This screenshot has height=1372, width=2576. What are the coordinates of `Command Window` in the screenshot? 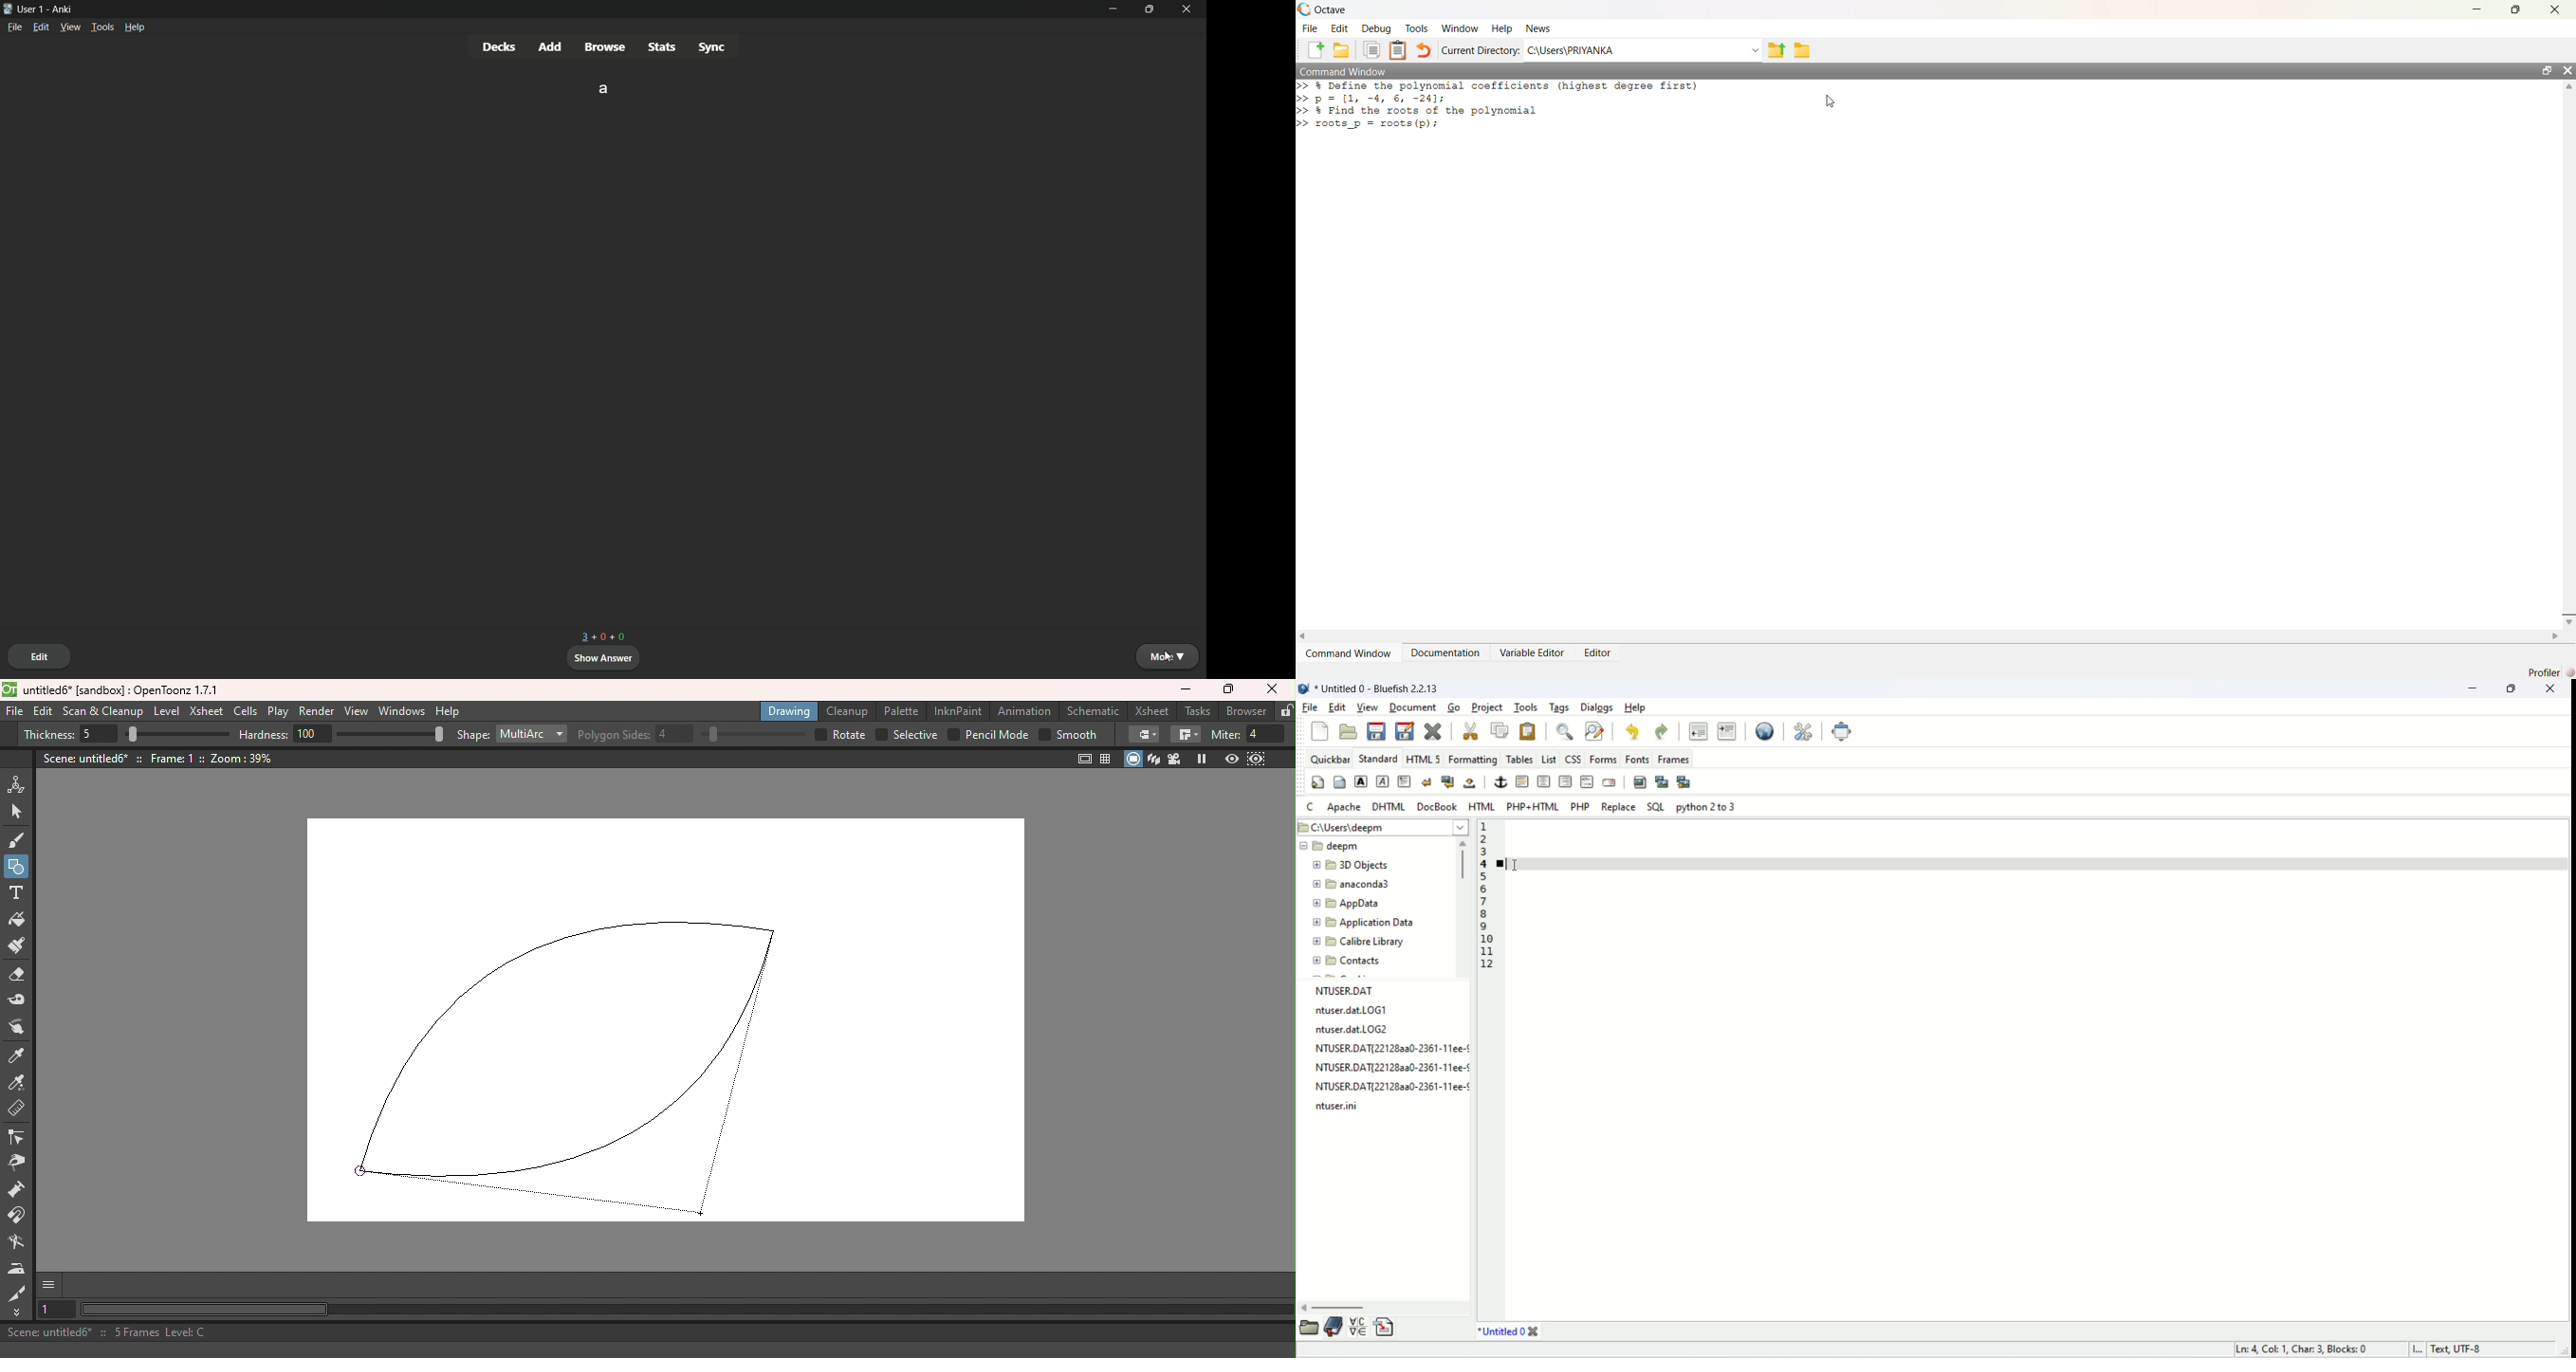 It's located at (1350, 653).